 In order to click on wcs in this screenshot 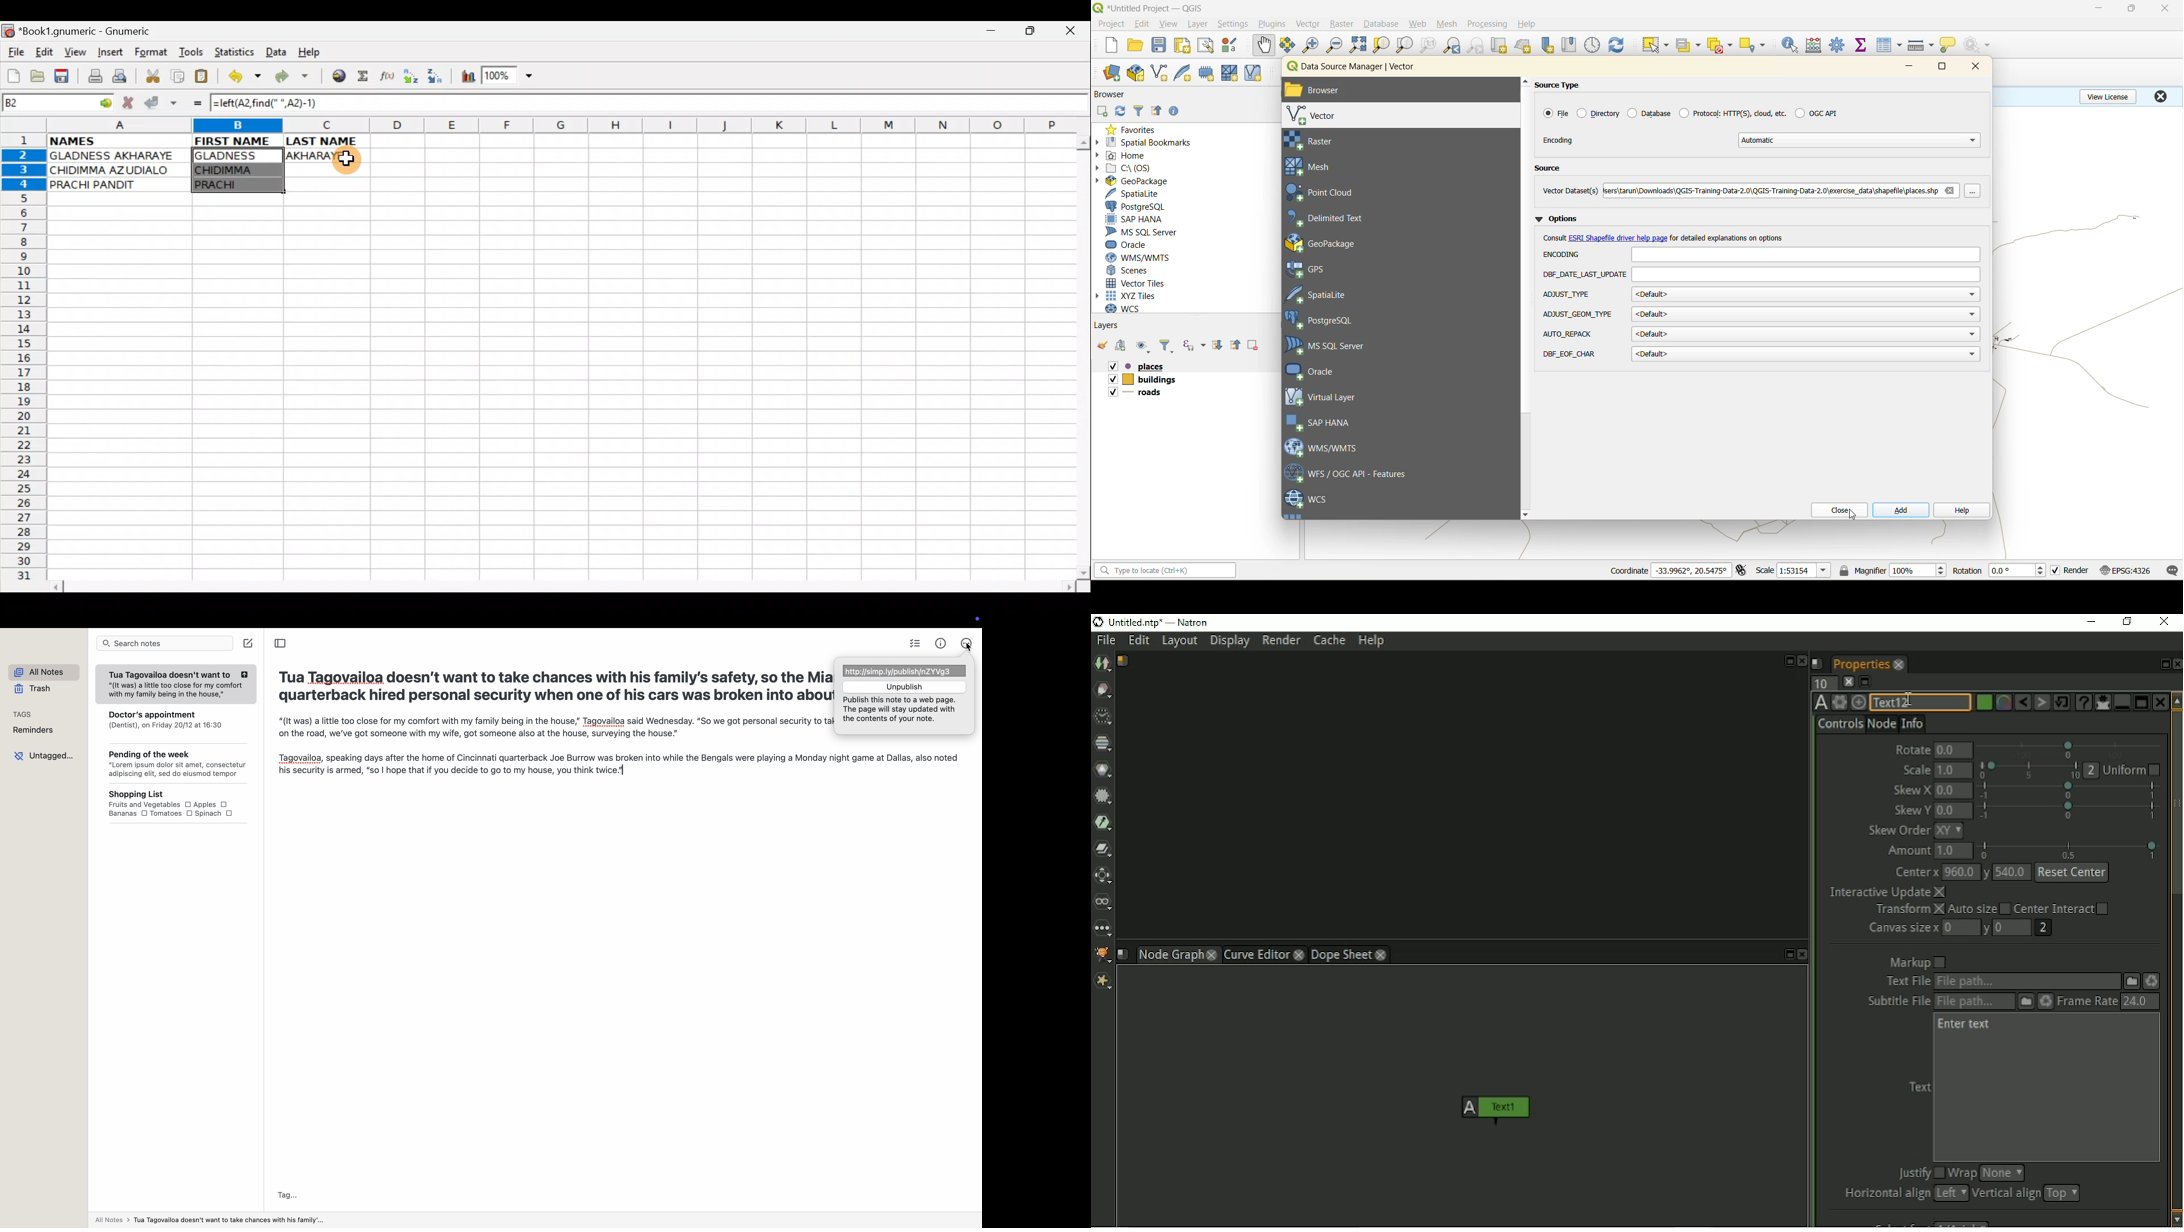, I will do `click(1129, 309)`.